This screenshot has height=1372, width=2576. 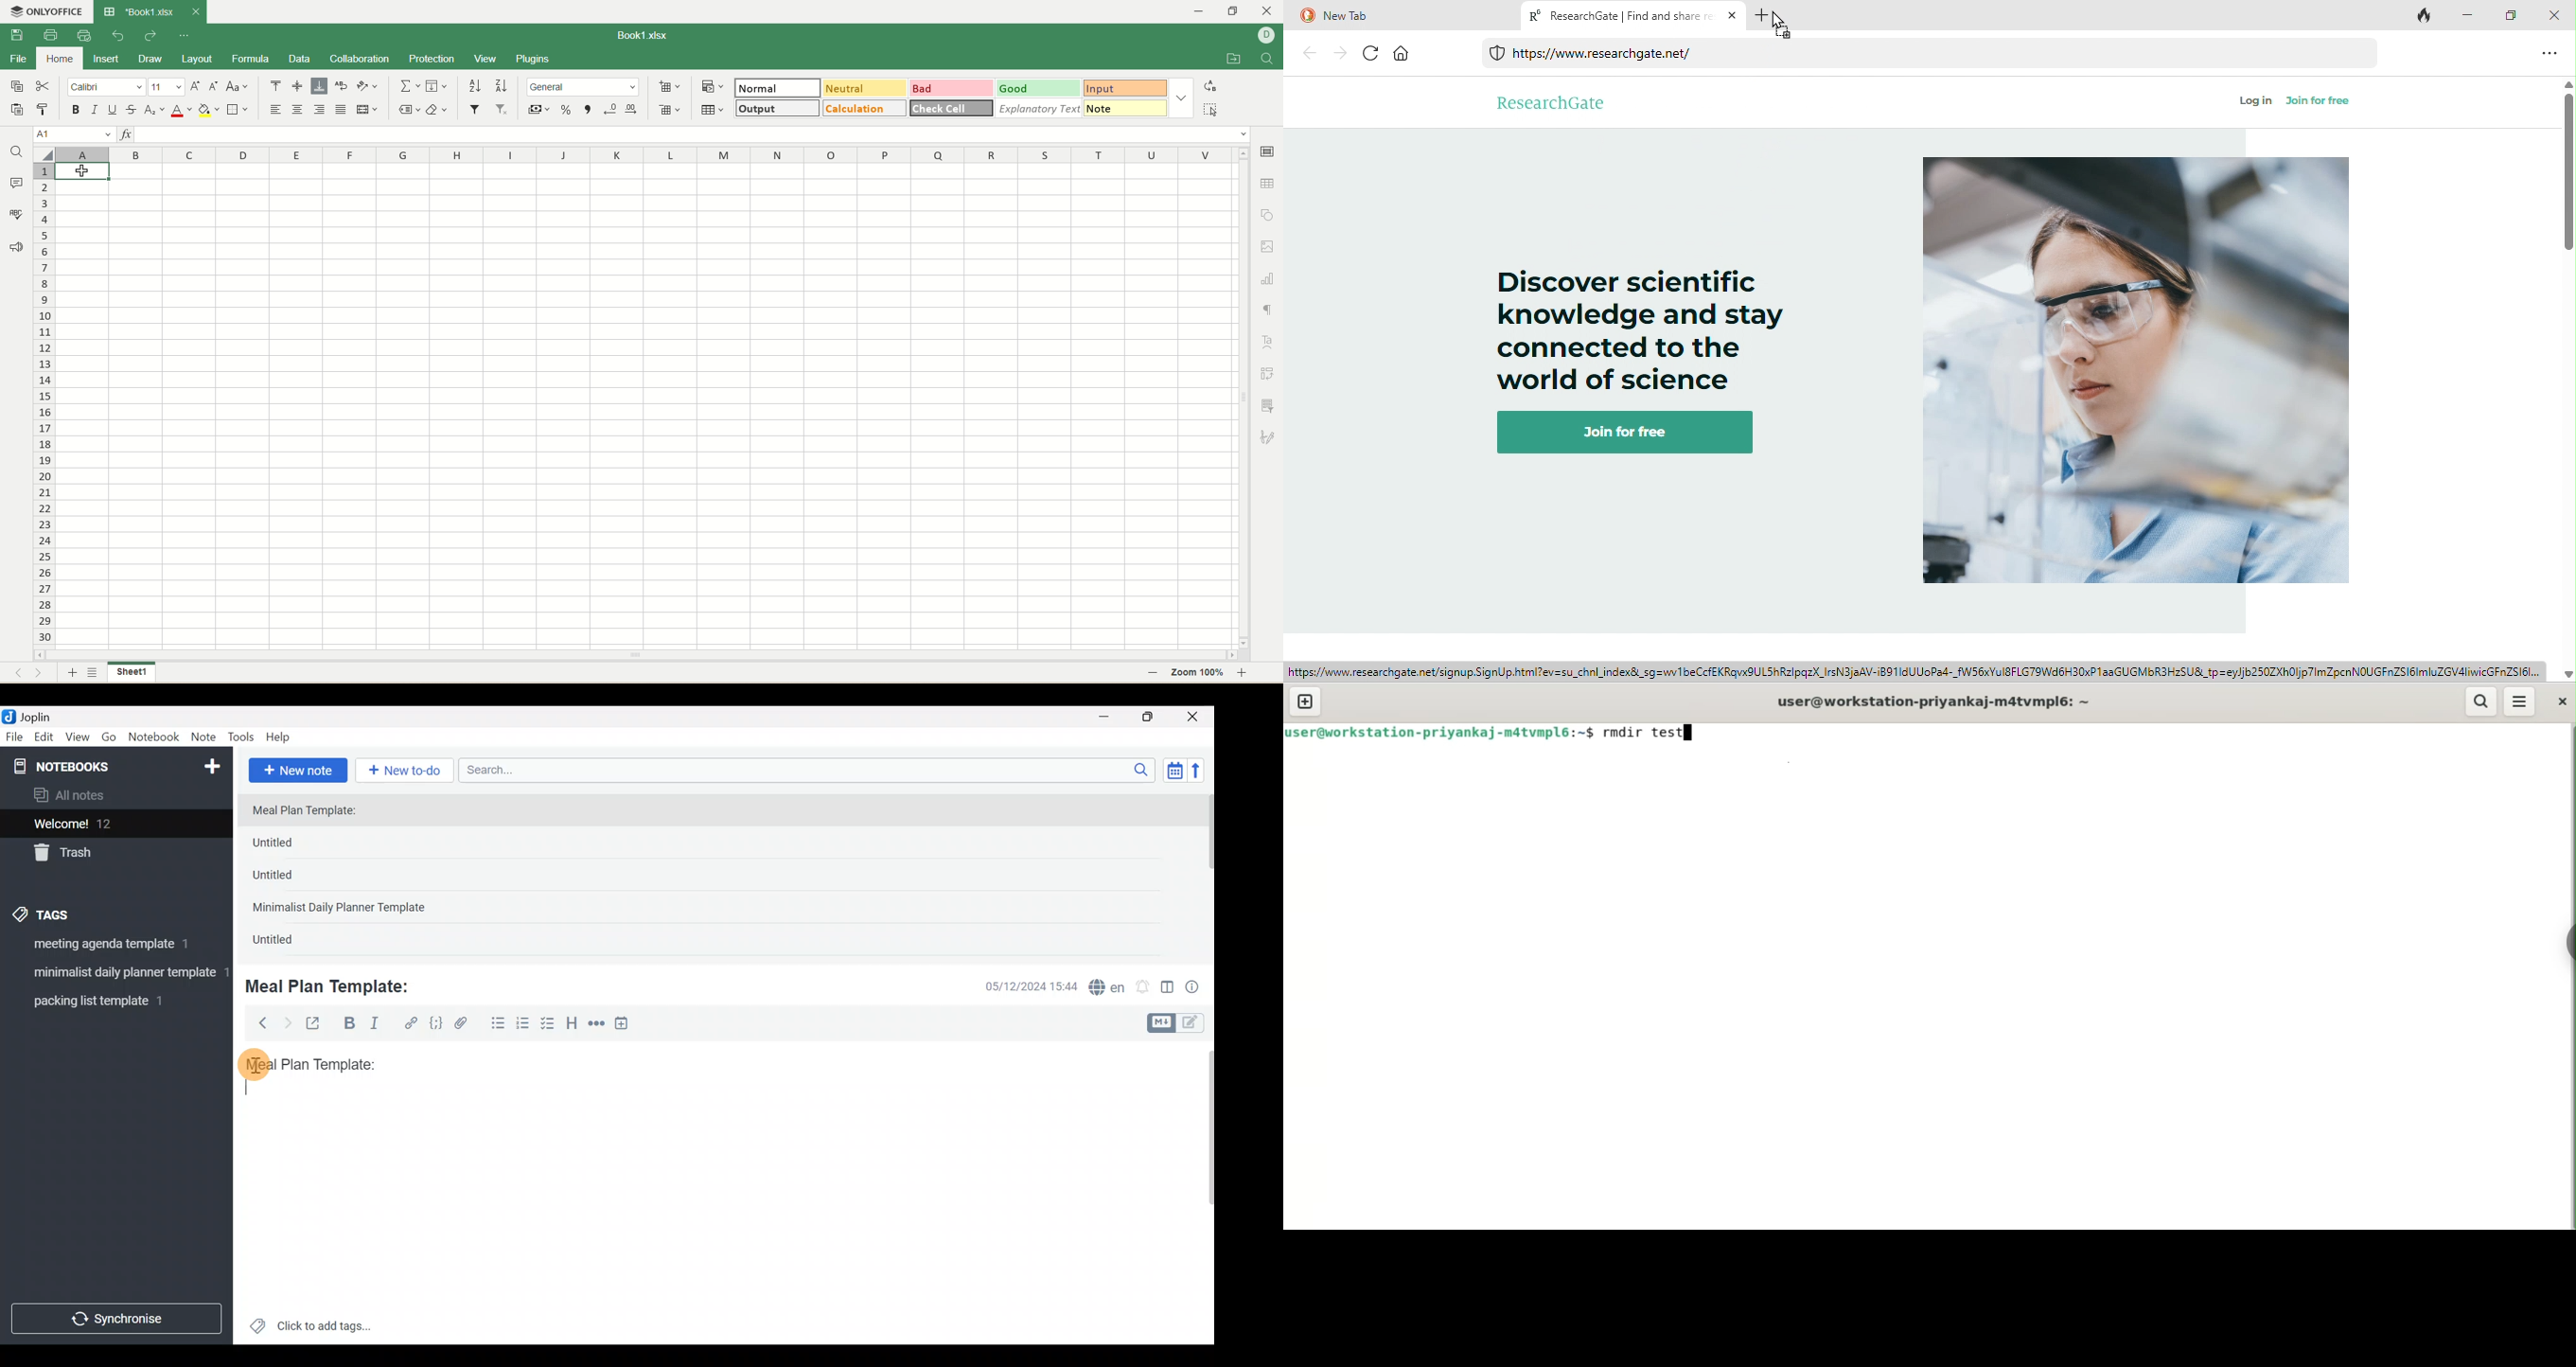 What do you see at coordinates (1180, 97) in the screenshot?
I see `style options` at bounding box center [1180, 97].